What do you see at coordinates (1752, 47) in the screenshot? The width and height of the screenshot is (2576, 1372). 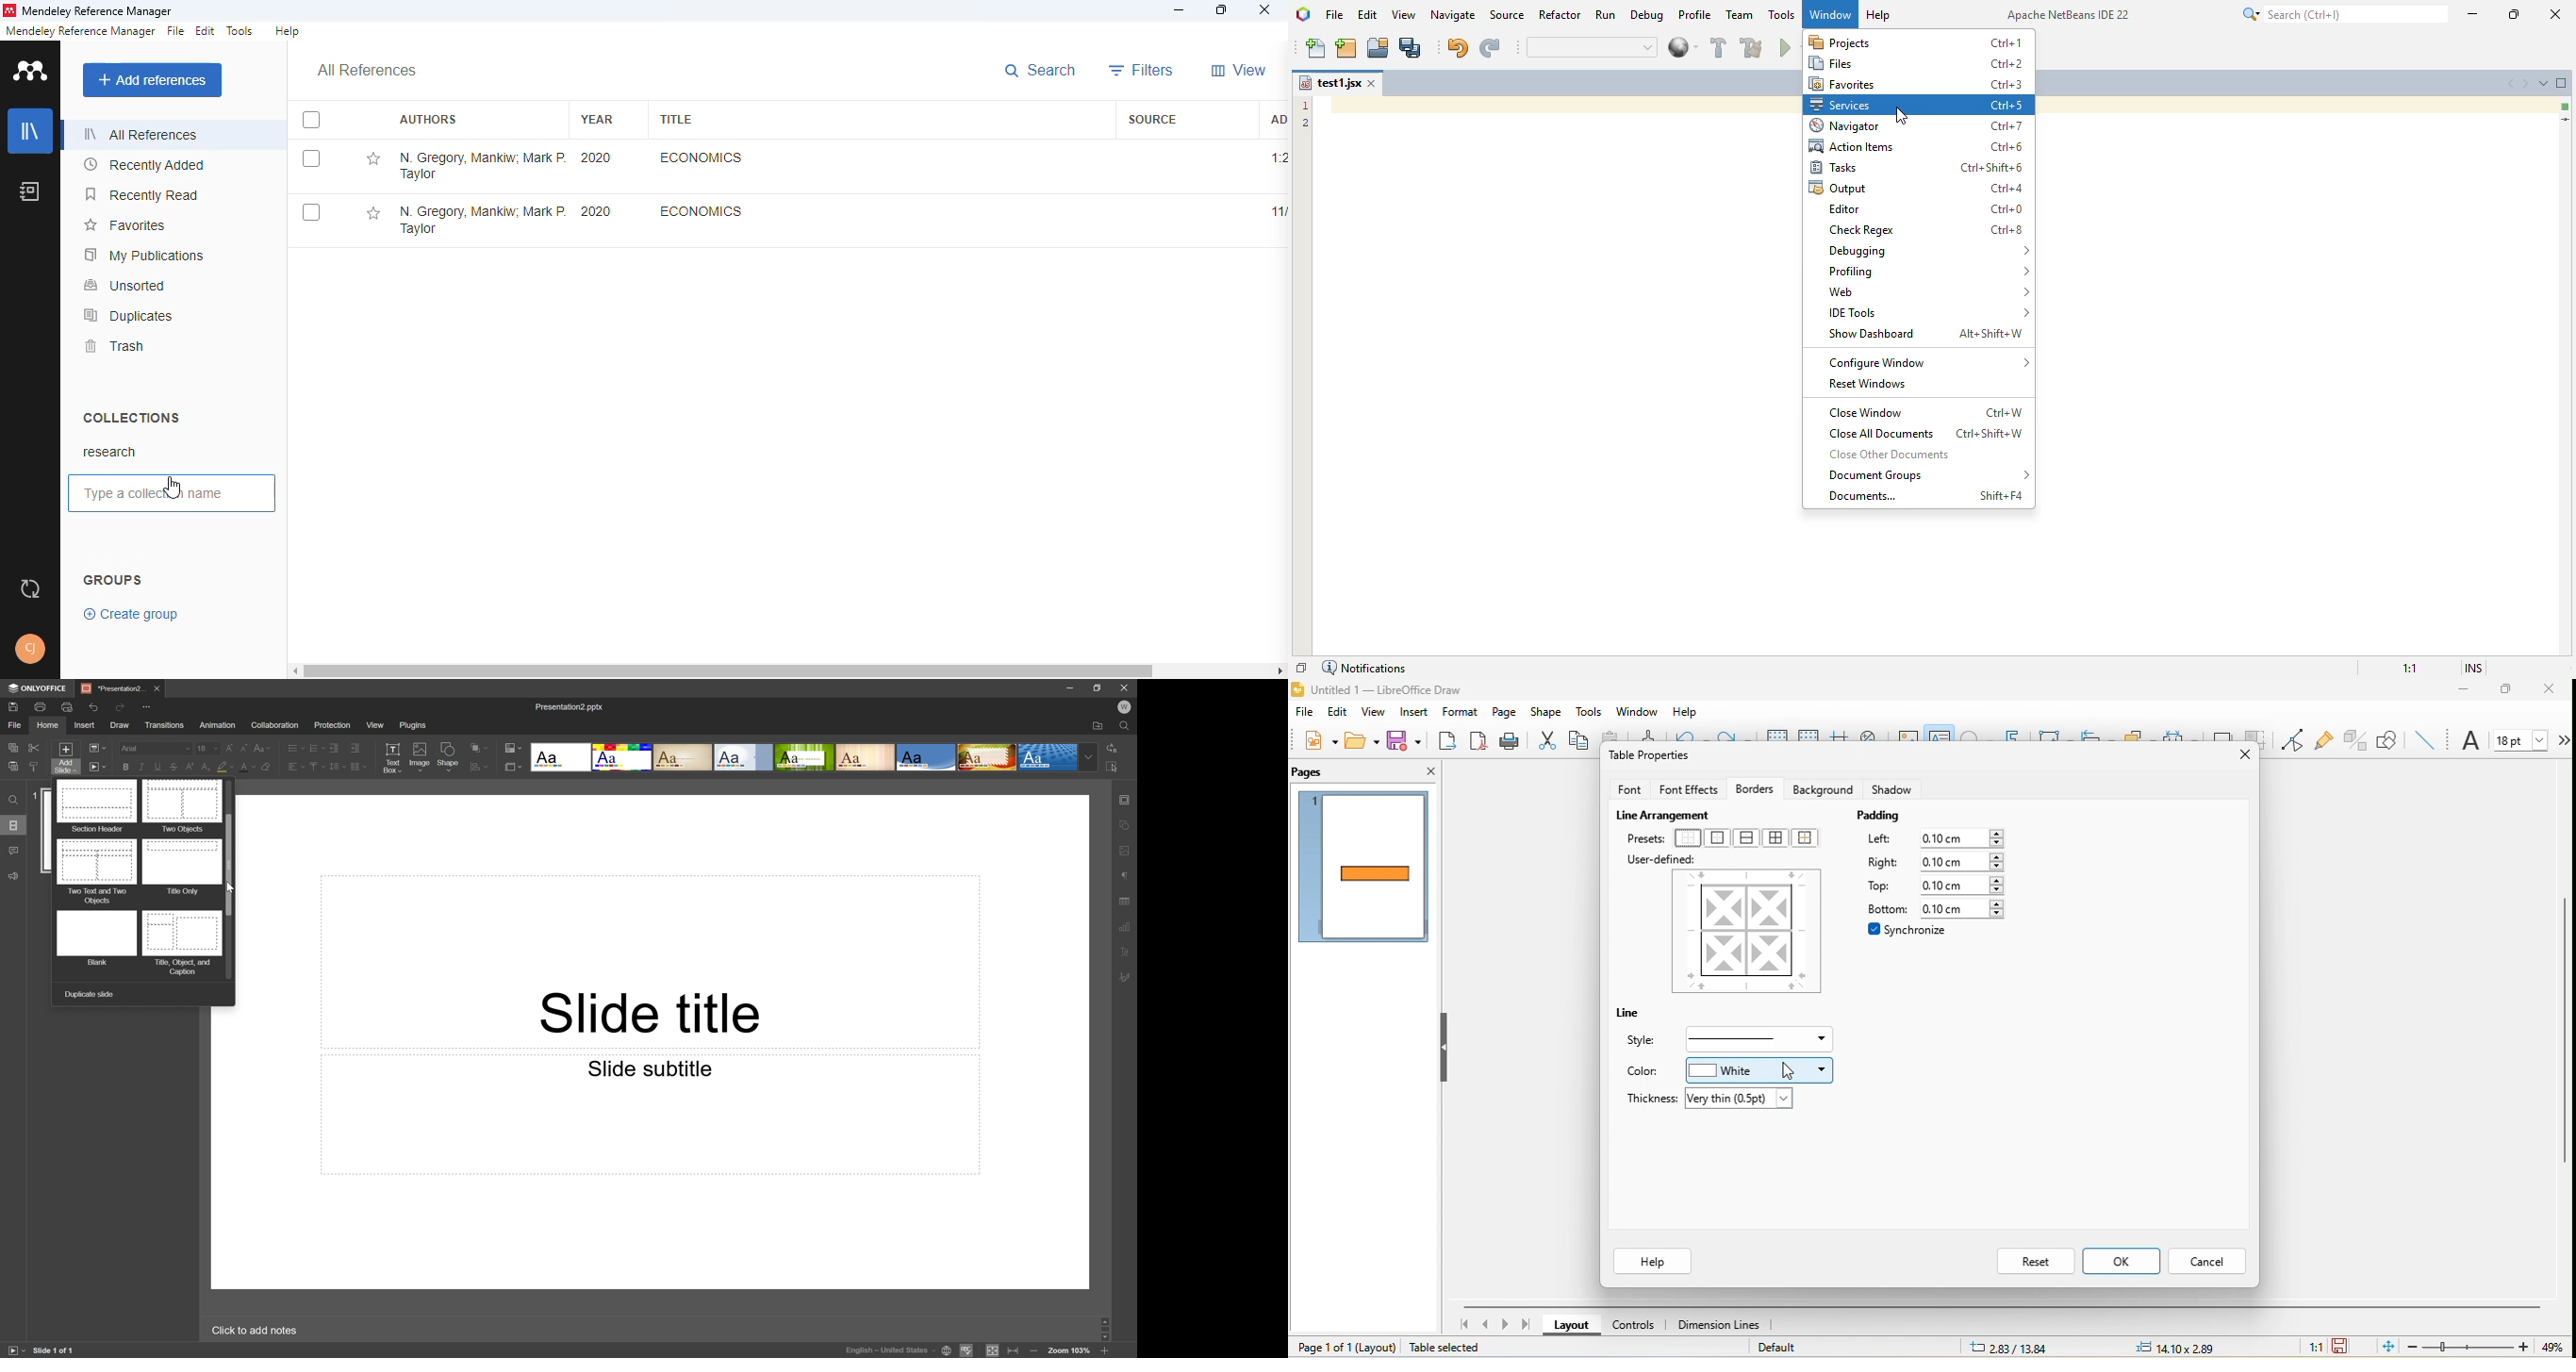 I see `clean and build project` at bounding box center [1752, 47].